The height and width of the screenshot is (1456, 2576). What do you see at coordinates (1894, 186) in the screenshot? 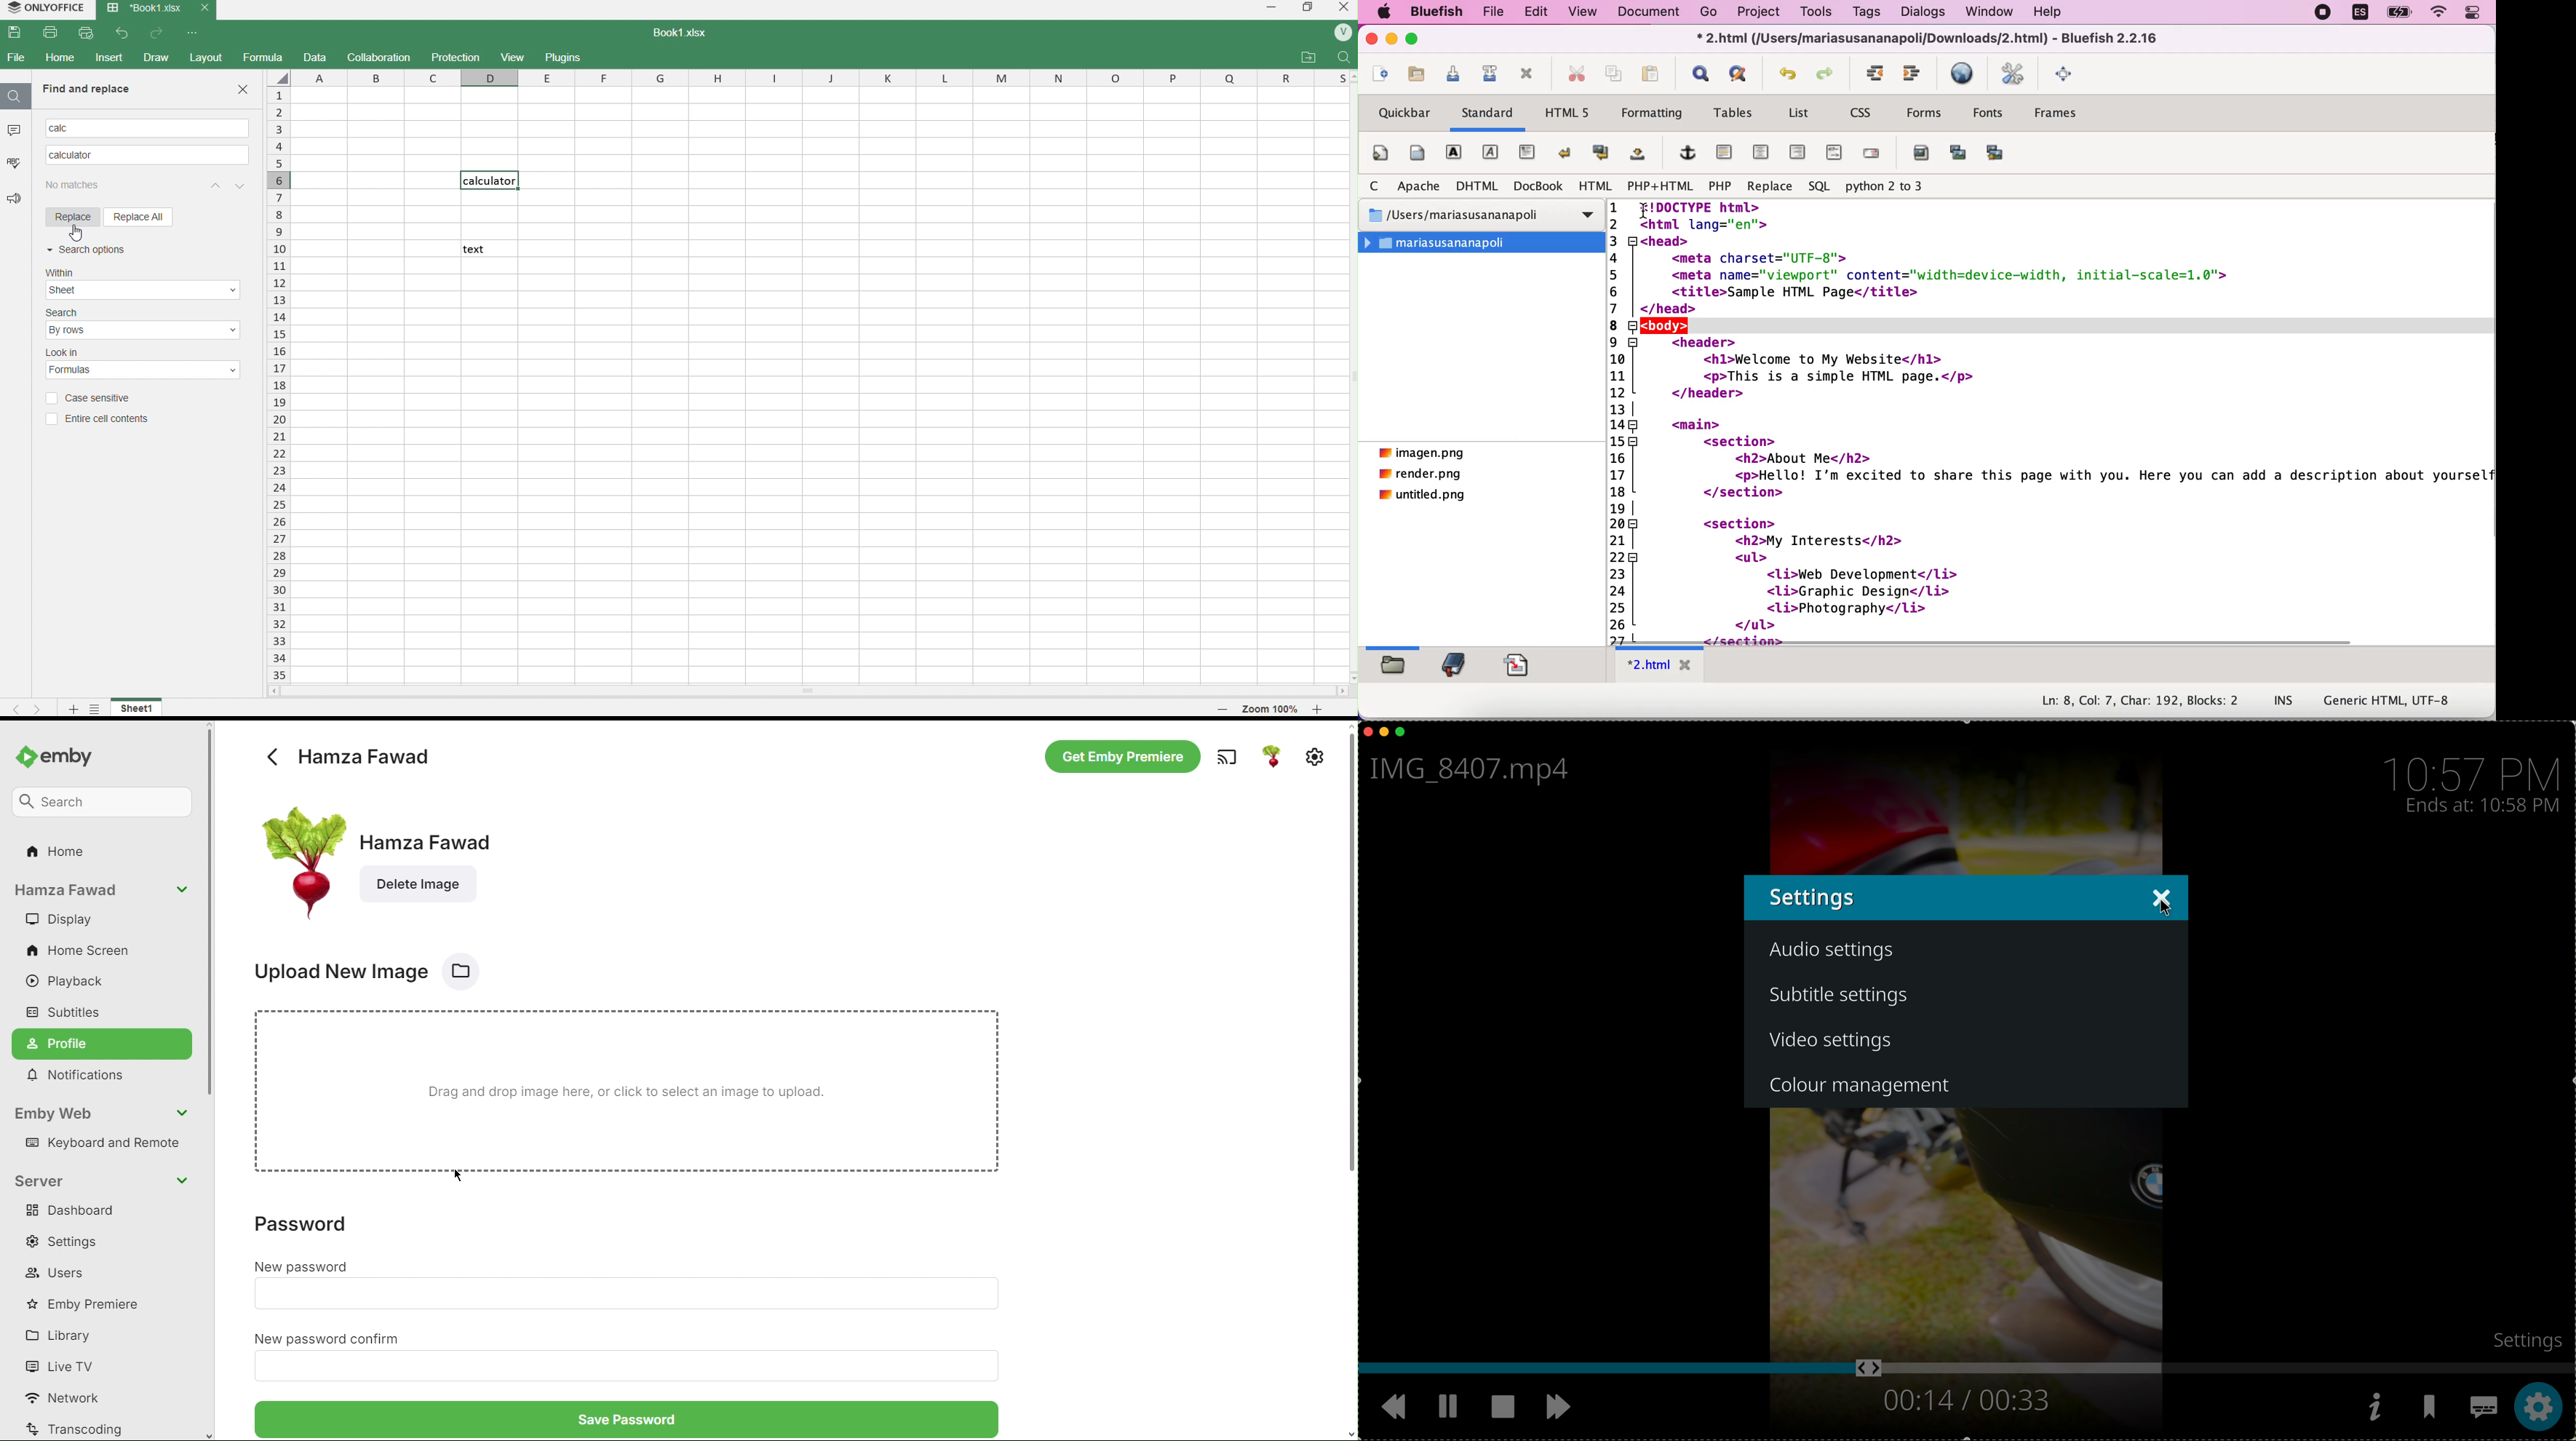
I see `python 2 to 3` at bounding box center [1894, 186].